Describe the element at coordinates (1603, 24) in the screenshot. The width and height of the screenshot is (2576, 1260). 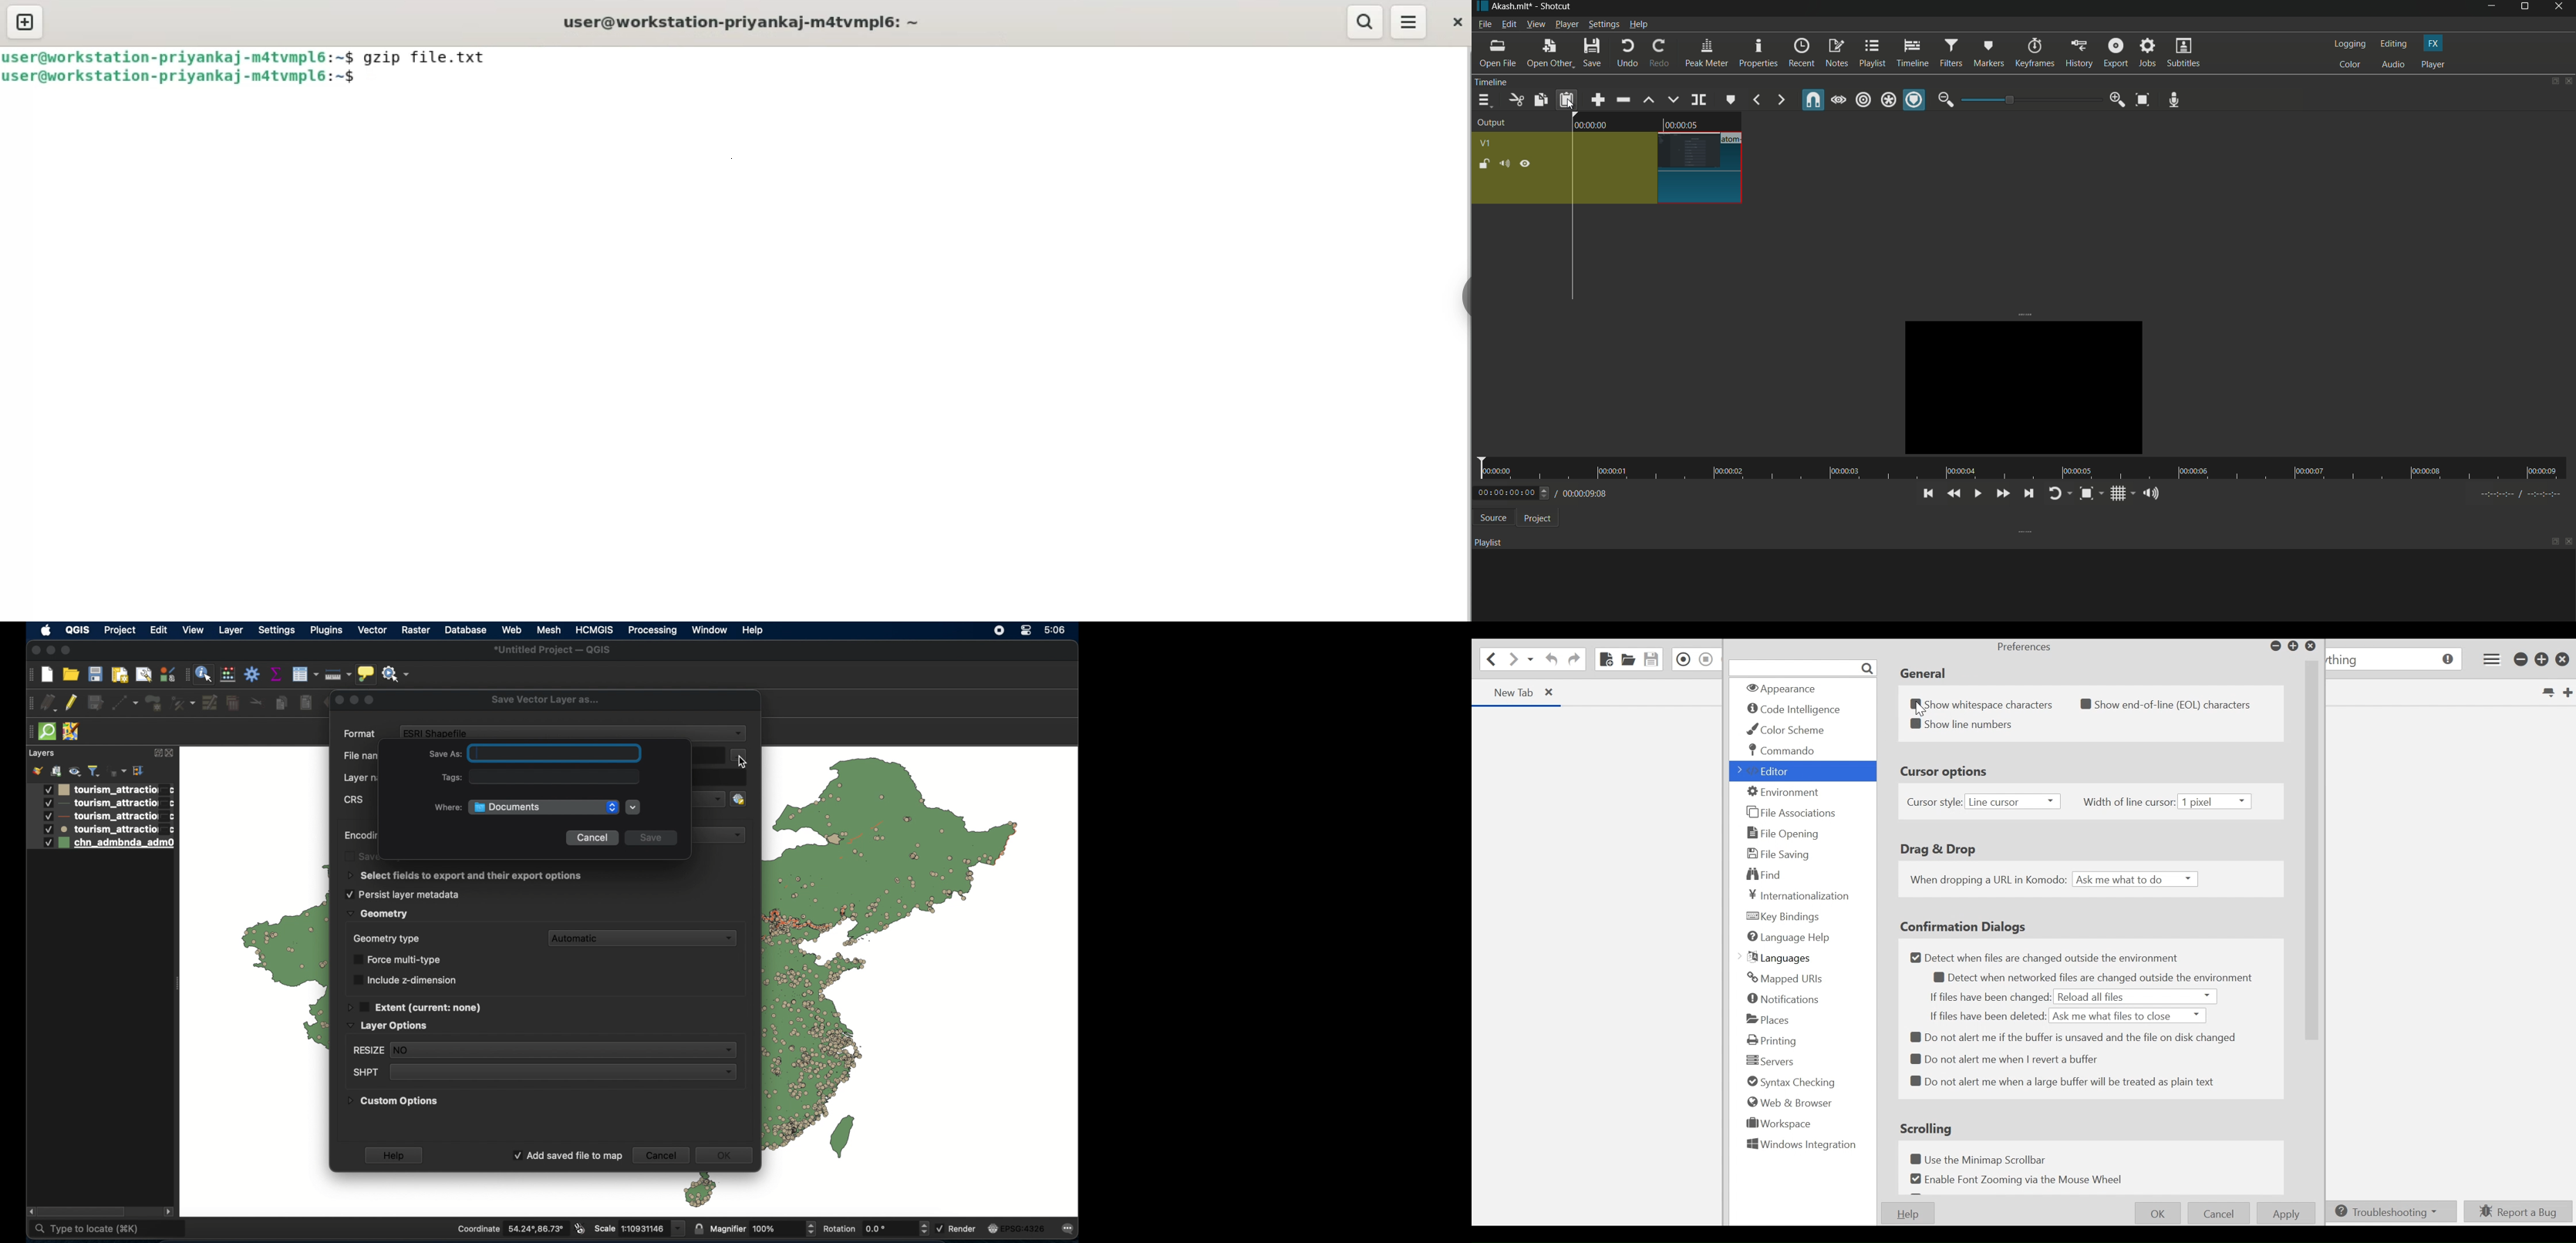
I see `settings menu` at that location.